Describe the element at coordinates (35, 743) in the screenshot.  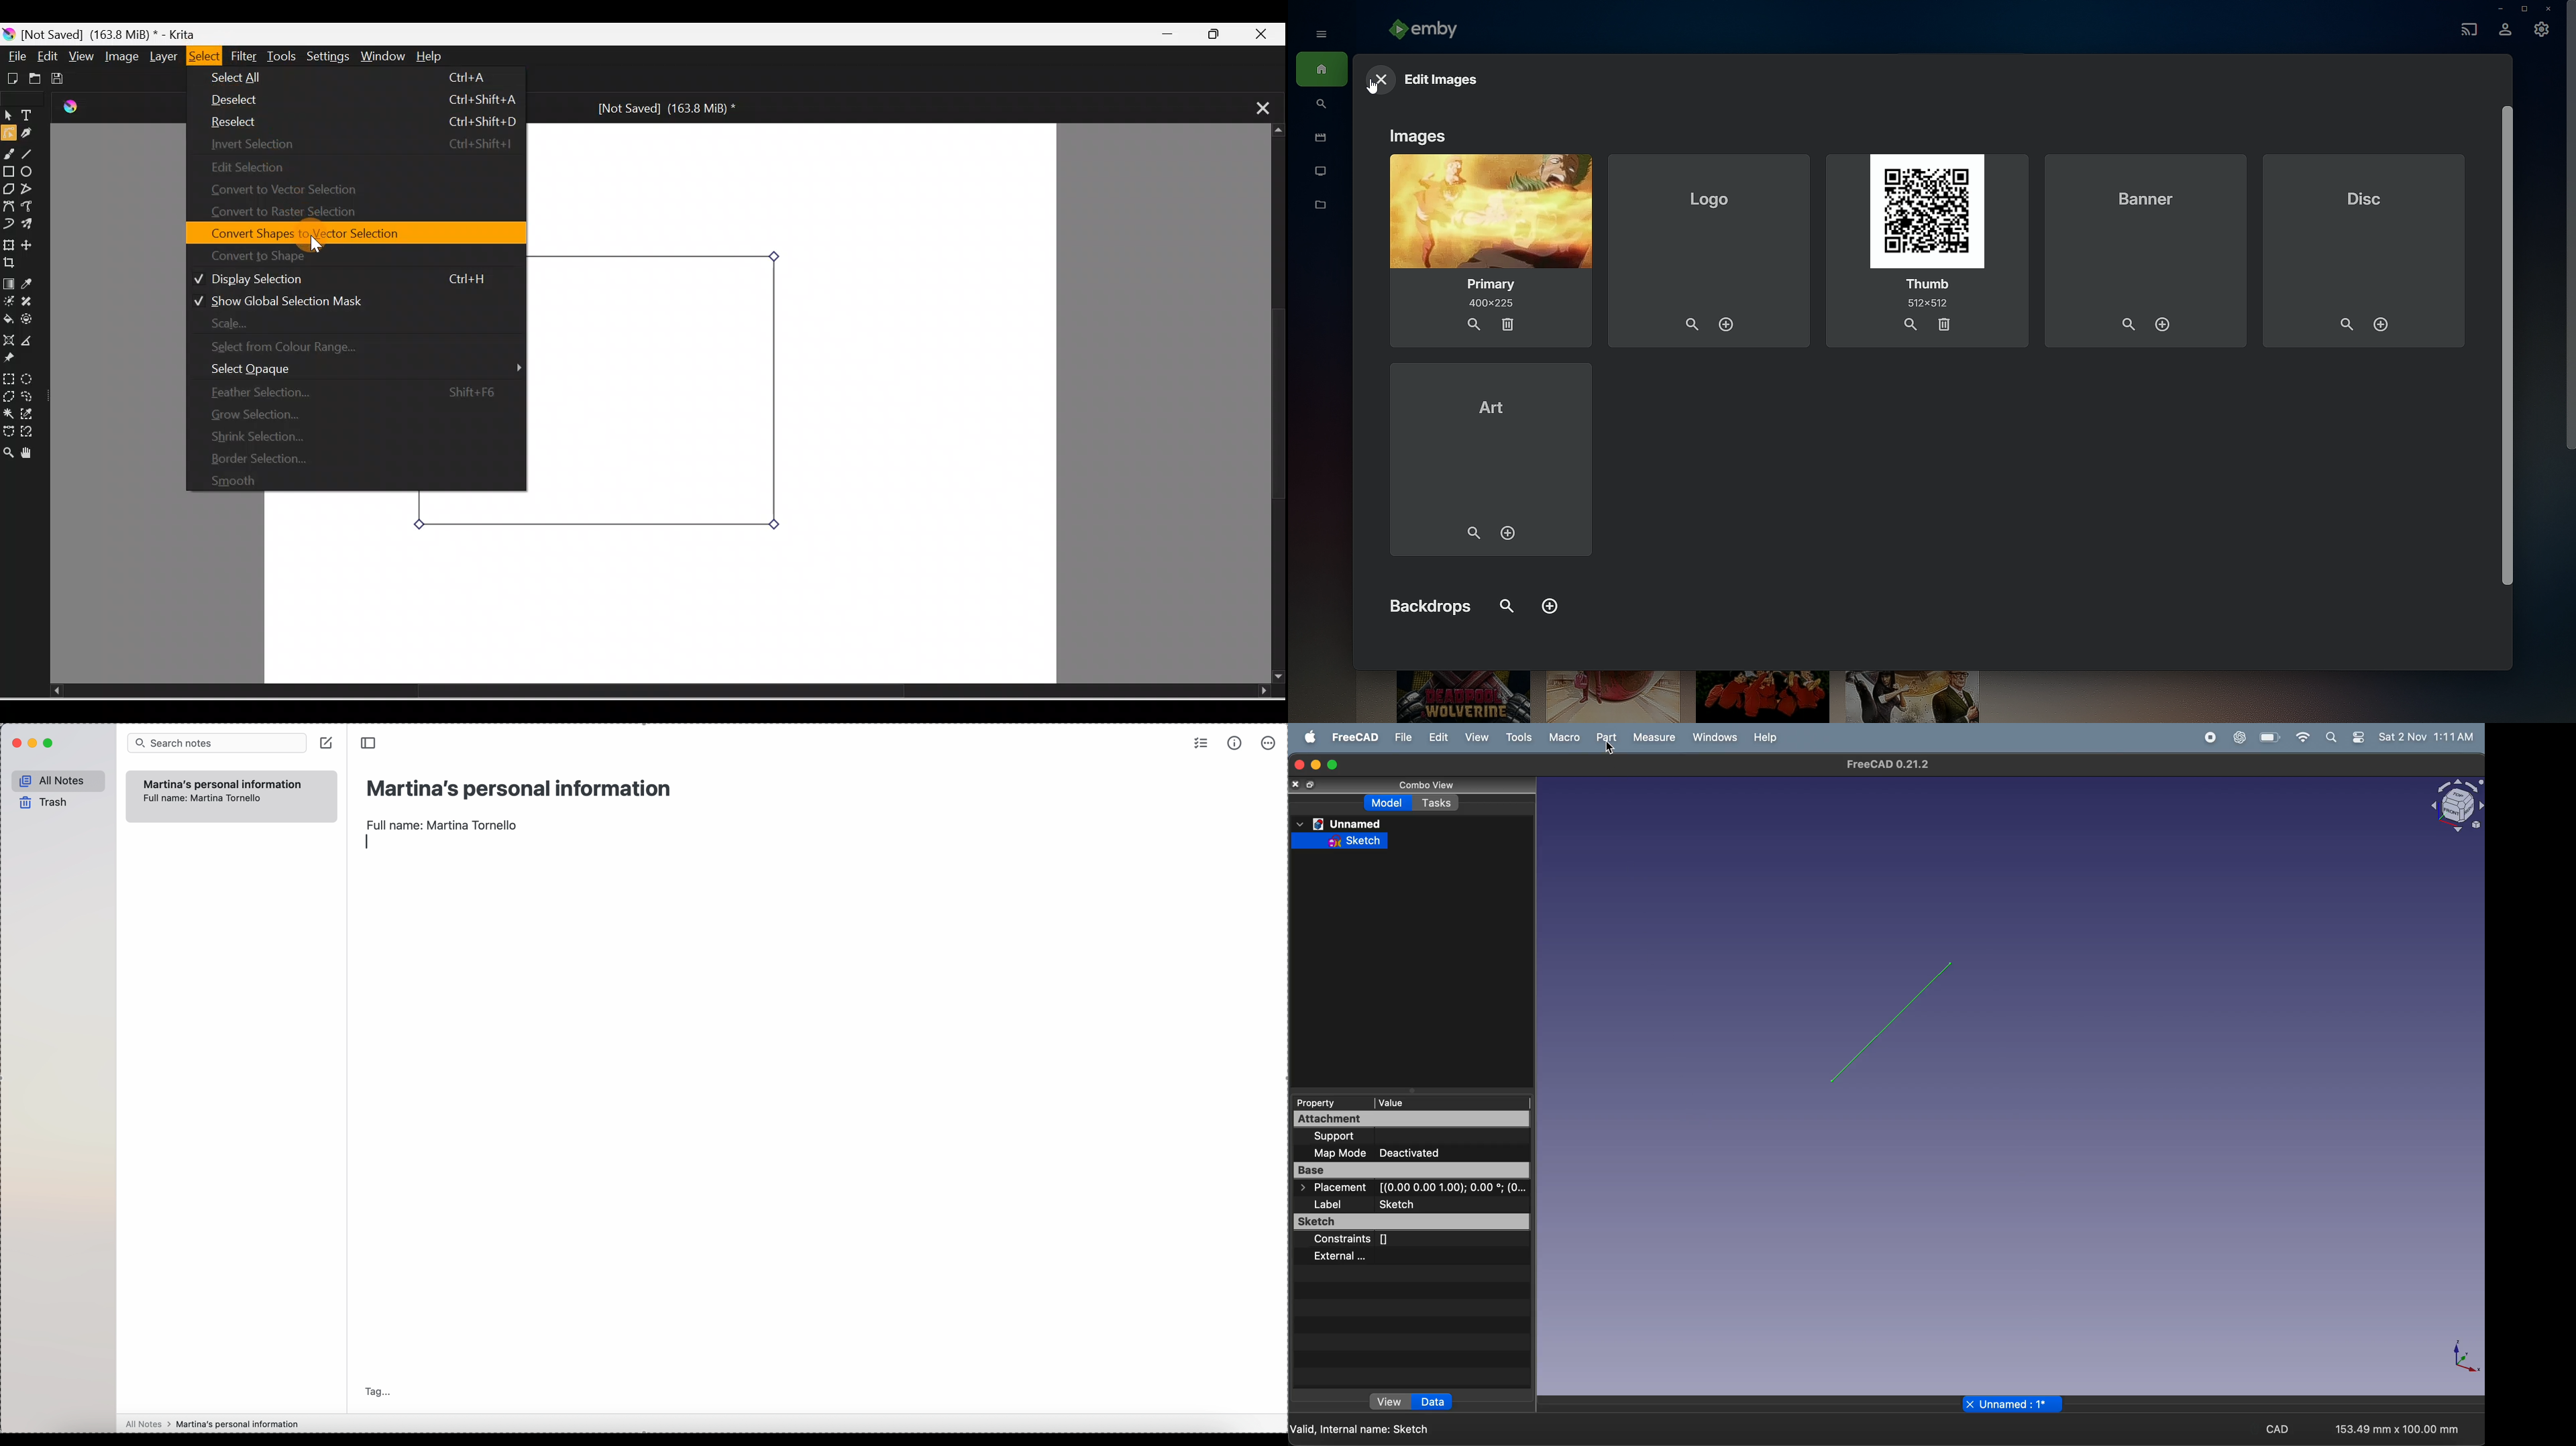
I see `minimize Simplenote` at that location.